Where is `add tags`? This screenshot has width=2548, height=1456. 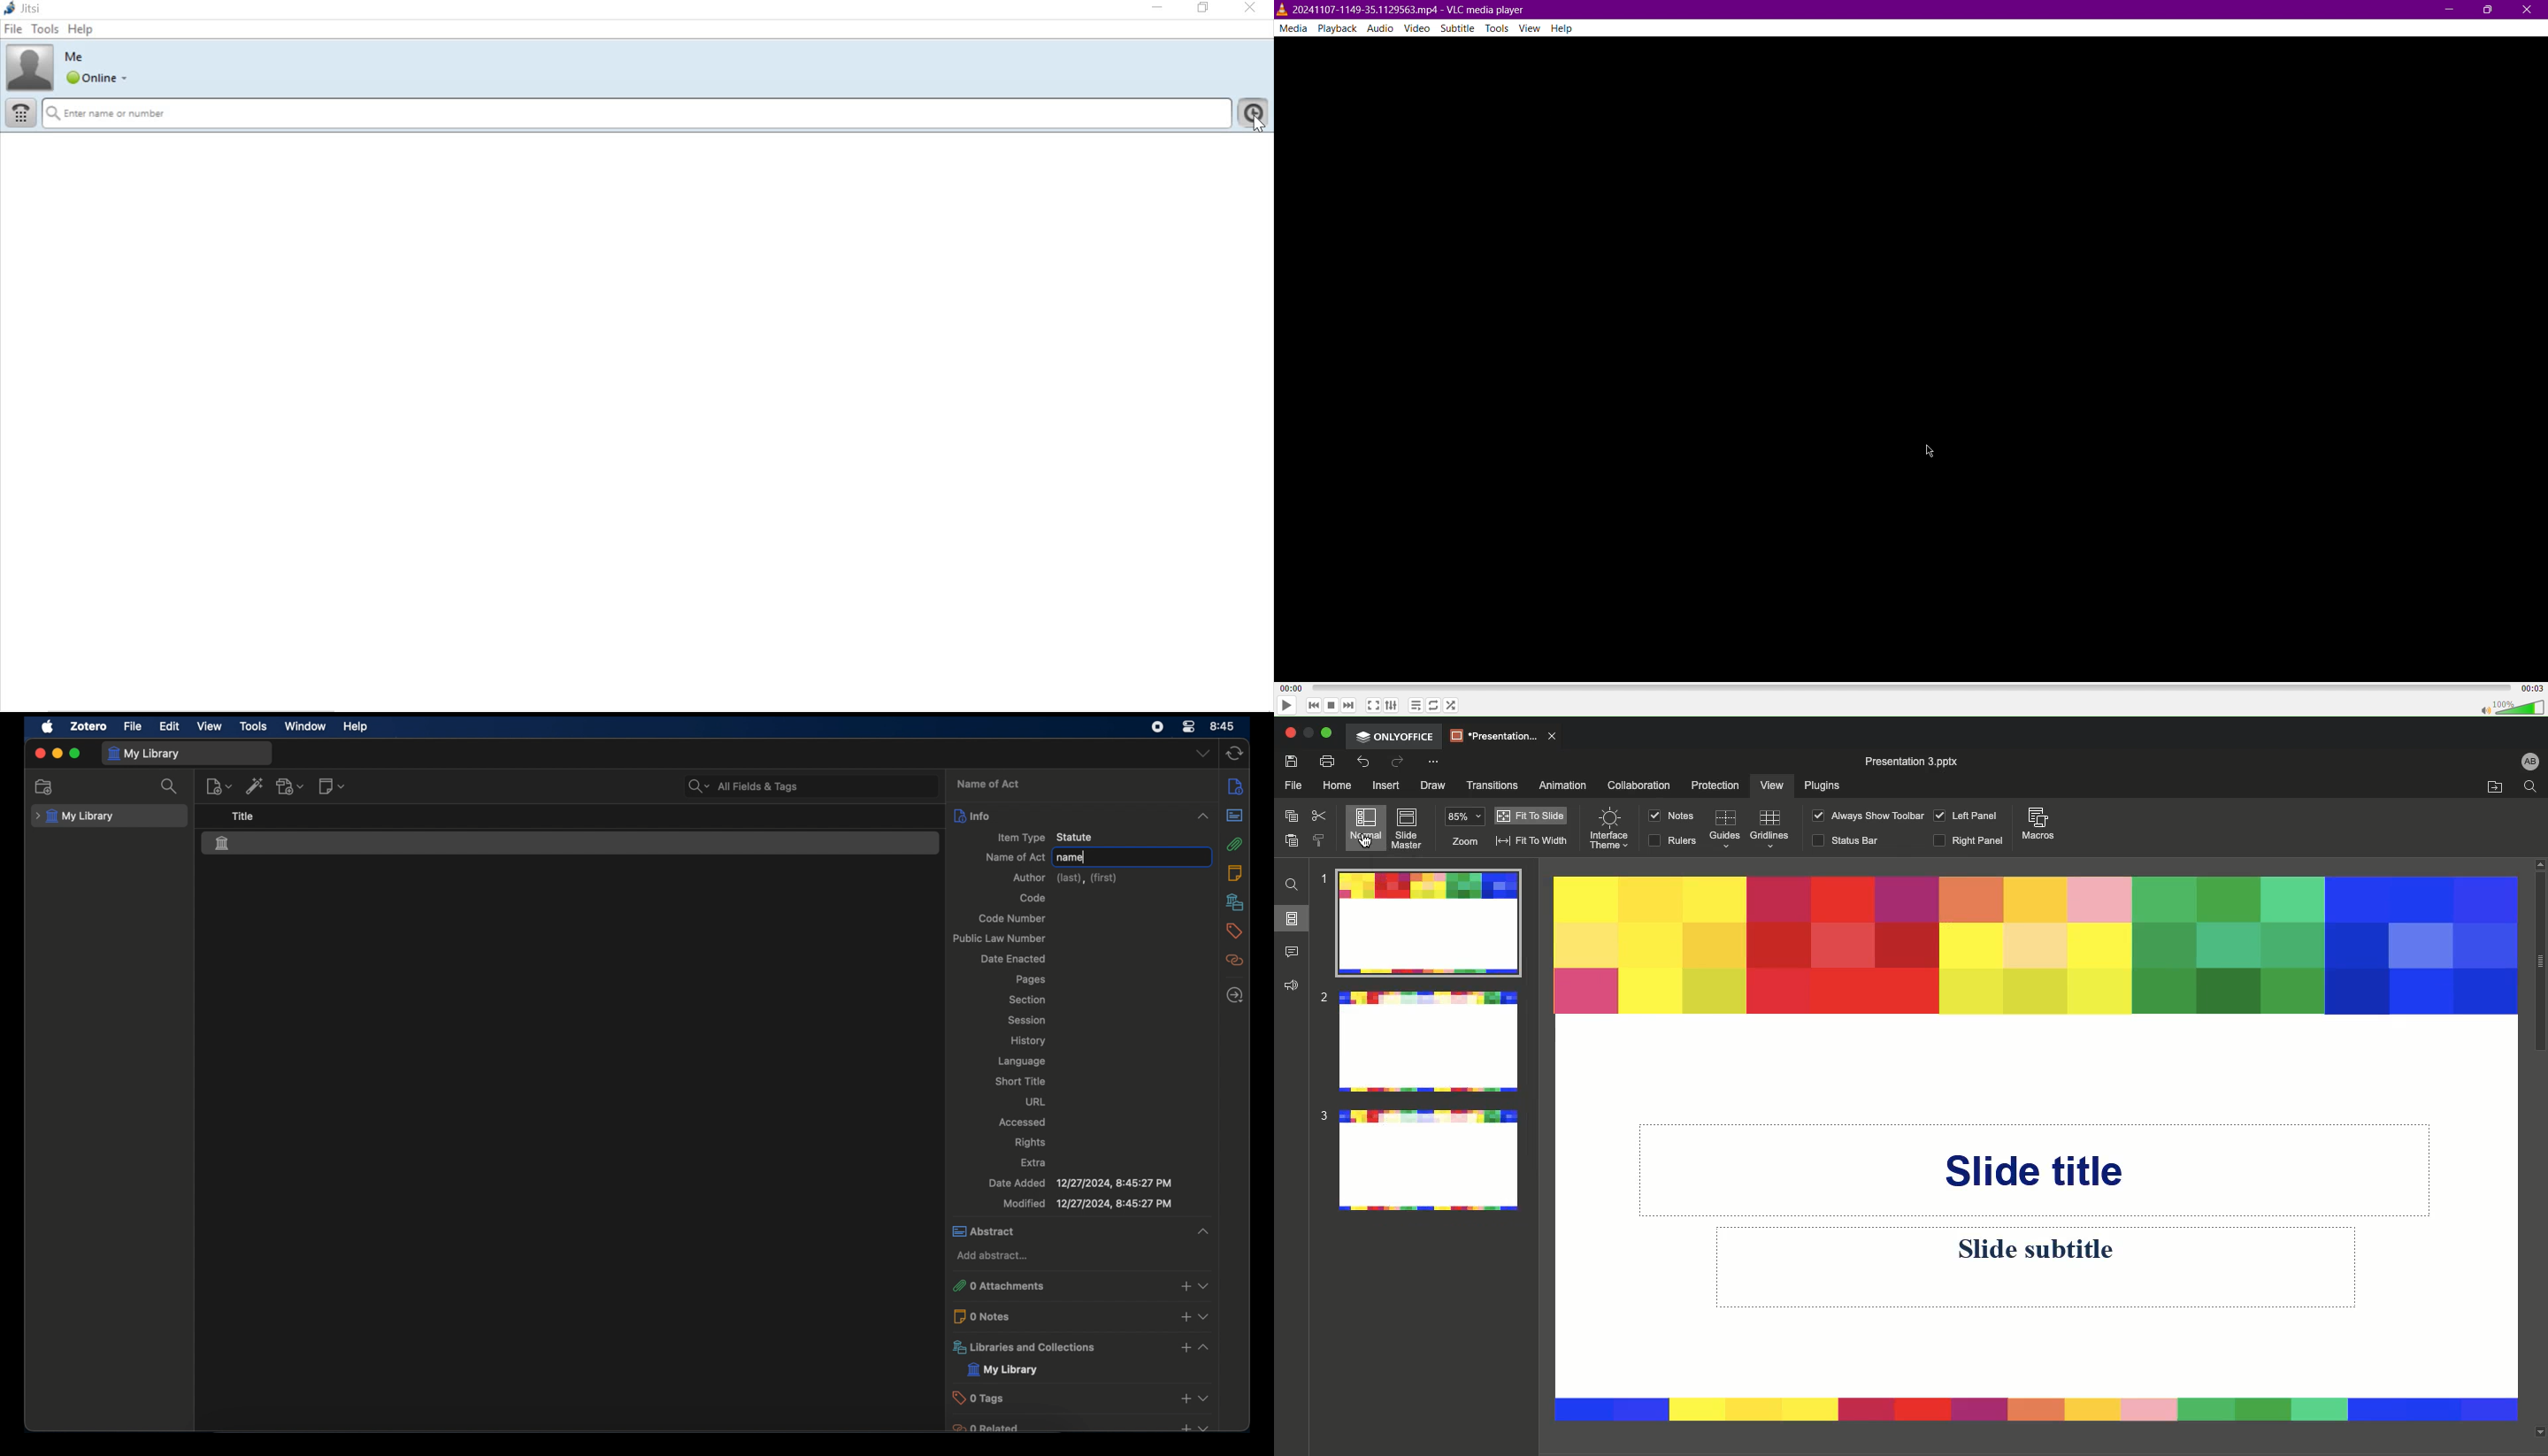 add tags is located at coordinates (1184, 1399).